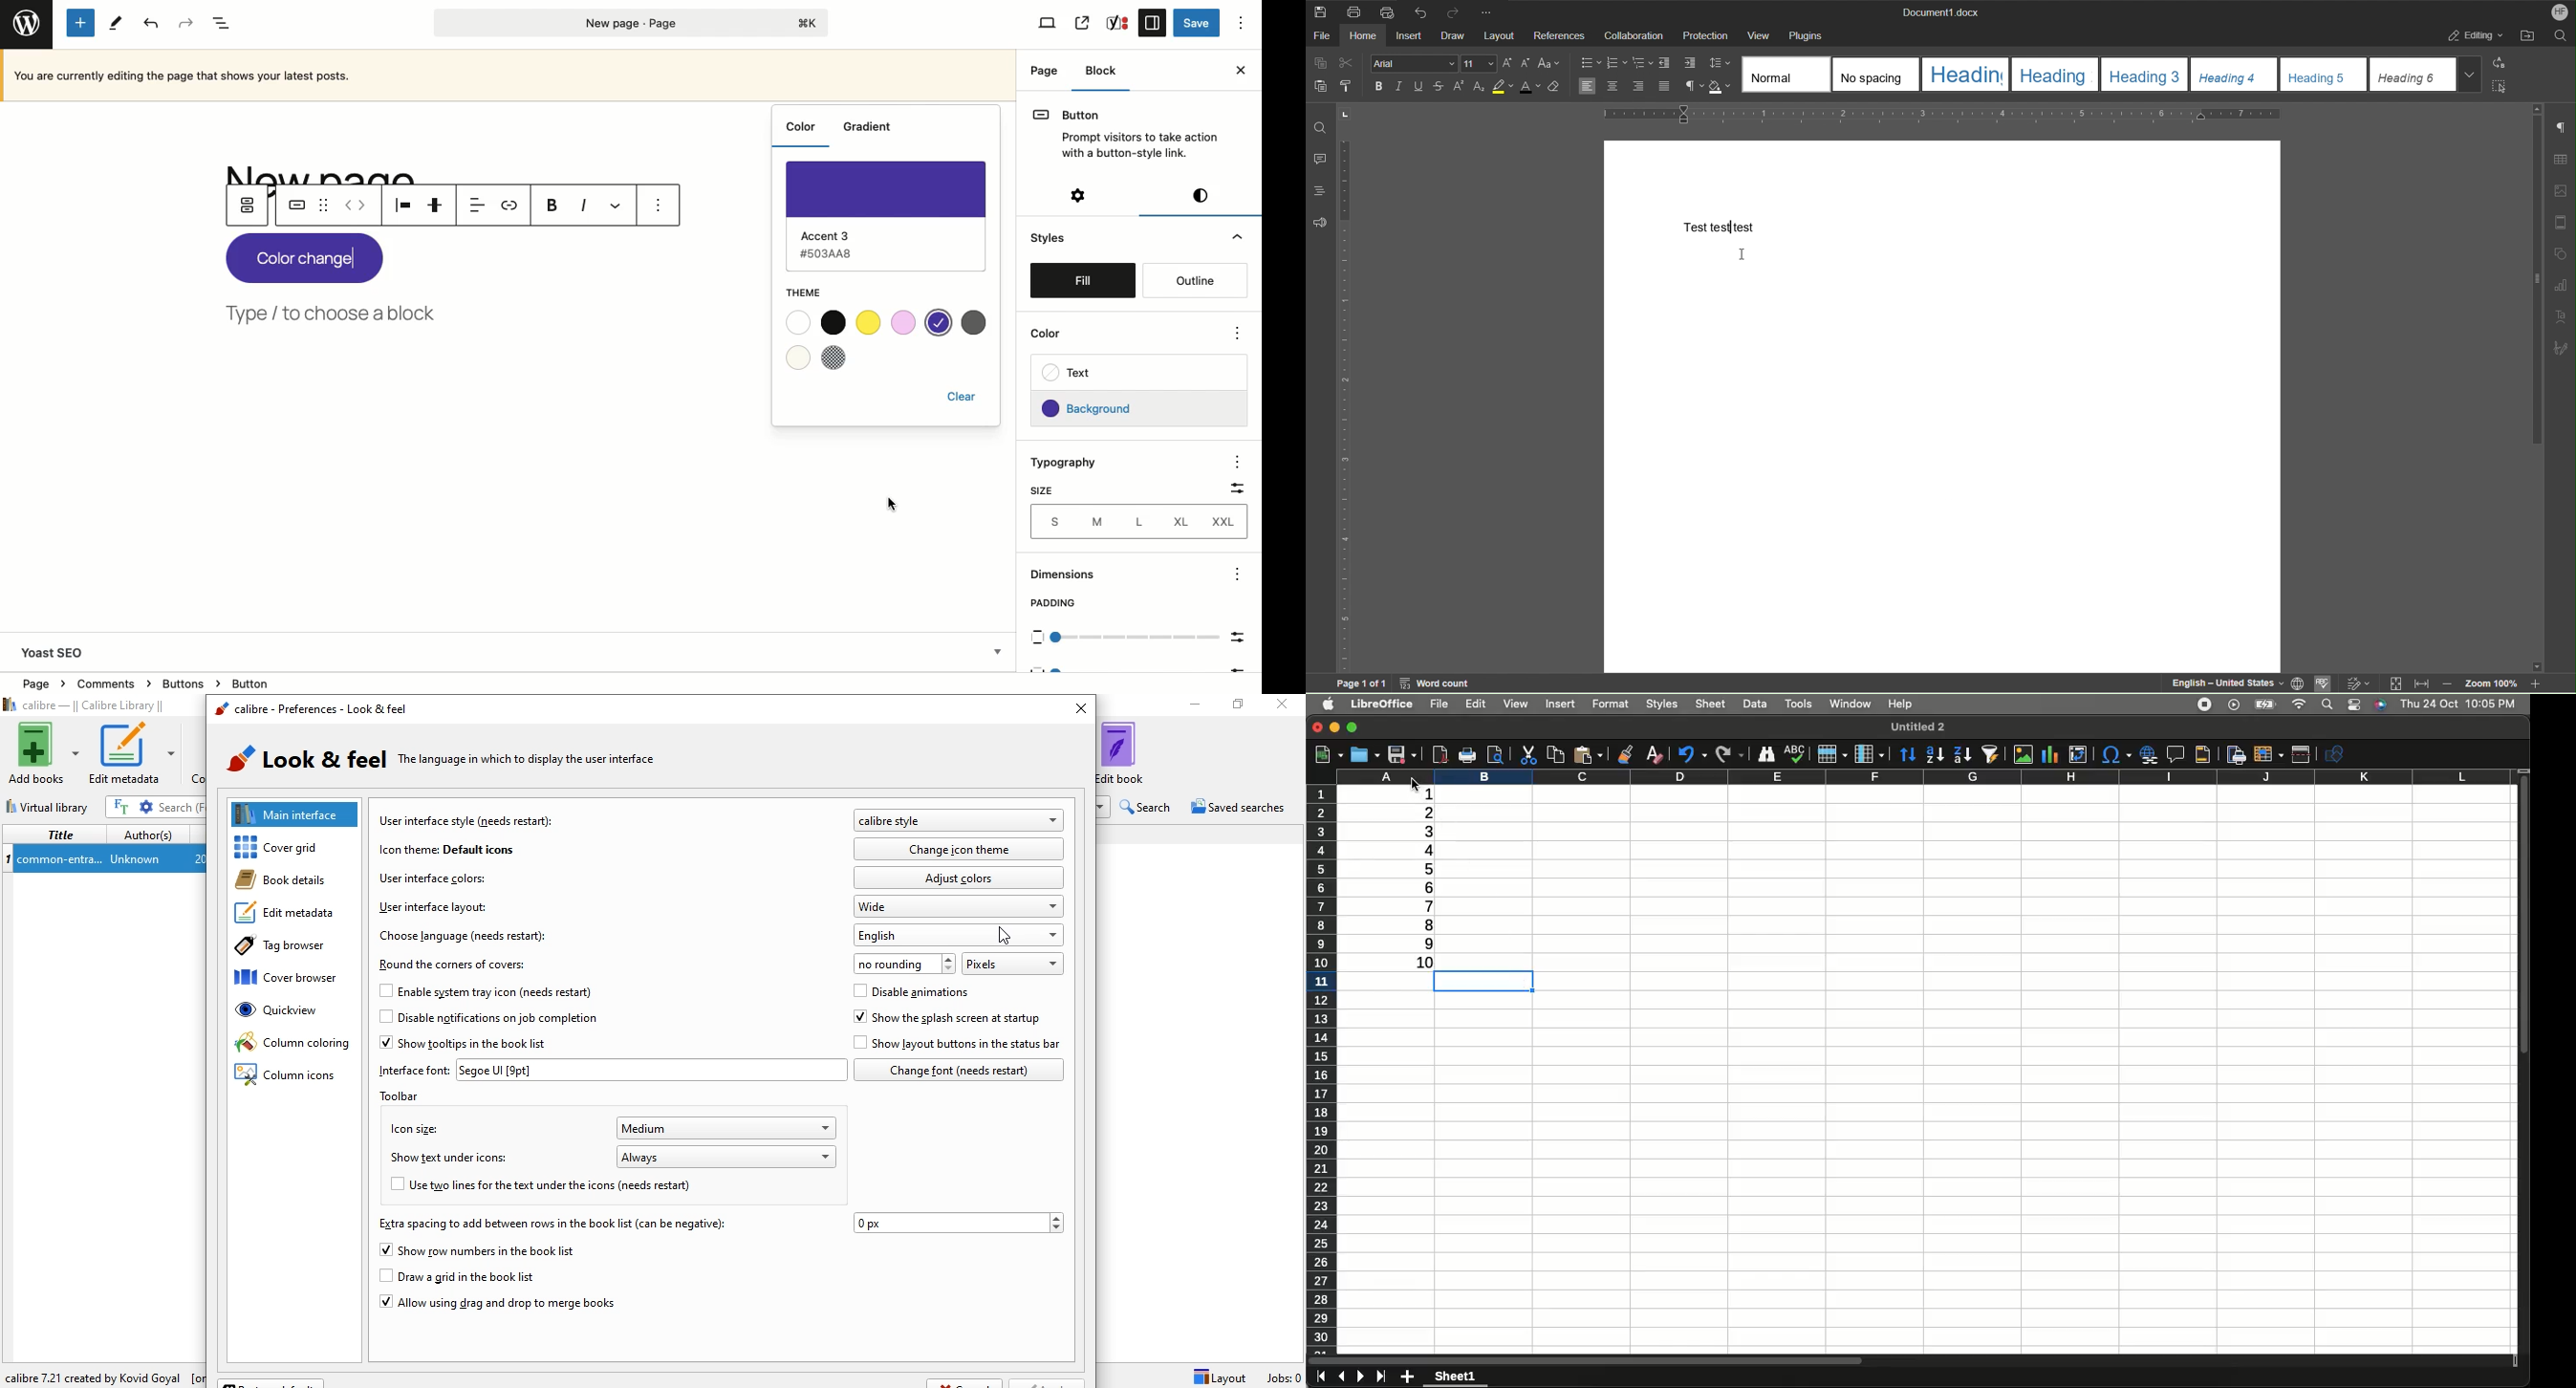 This screenshot has height=1400, width=2576. What do you see at coordinates (2499, 85) in the screenshot?
I see `Select All` at bounding box center [2499, 85].